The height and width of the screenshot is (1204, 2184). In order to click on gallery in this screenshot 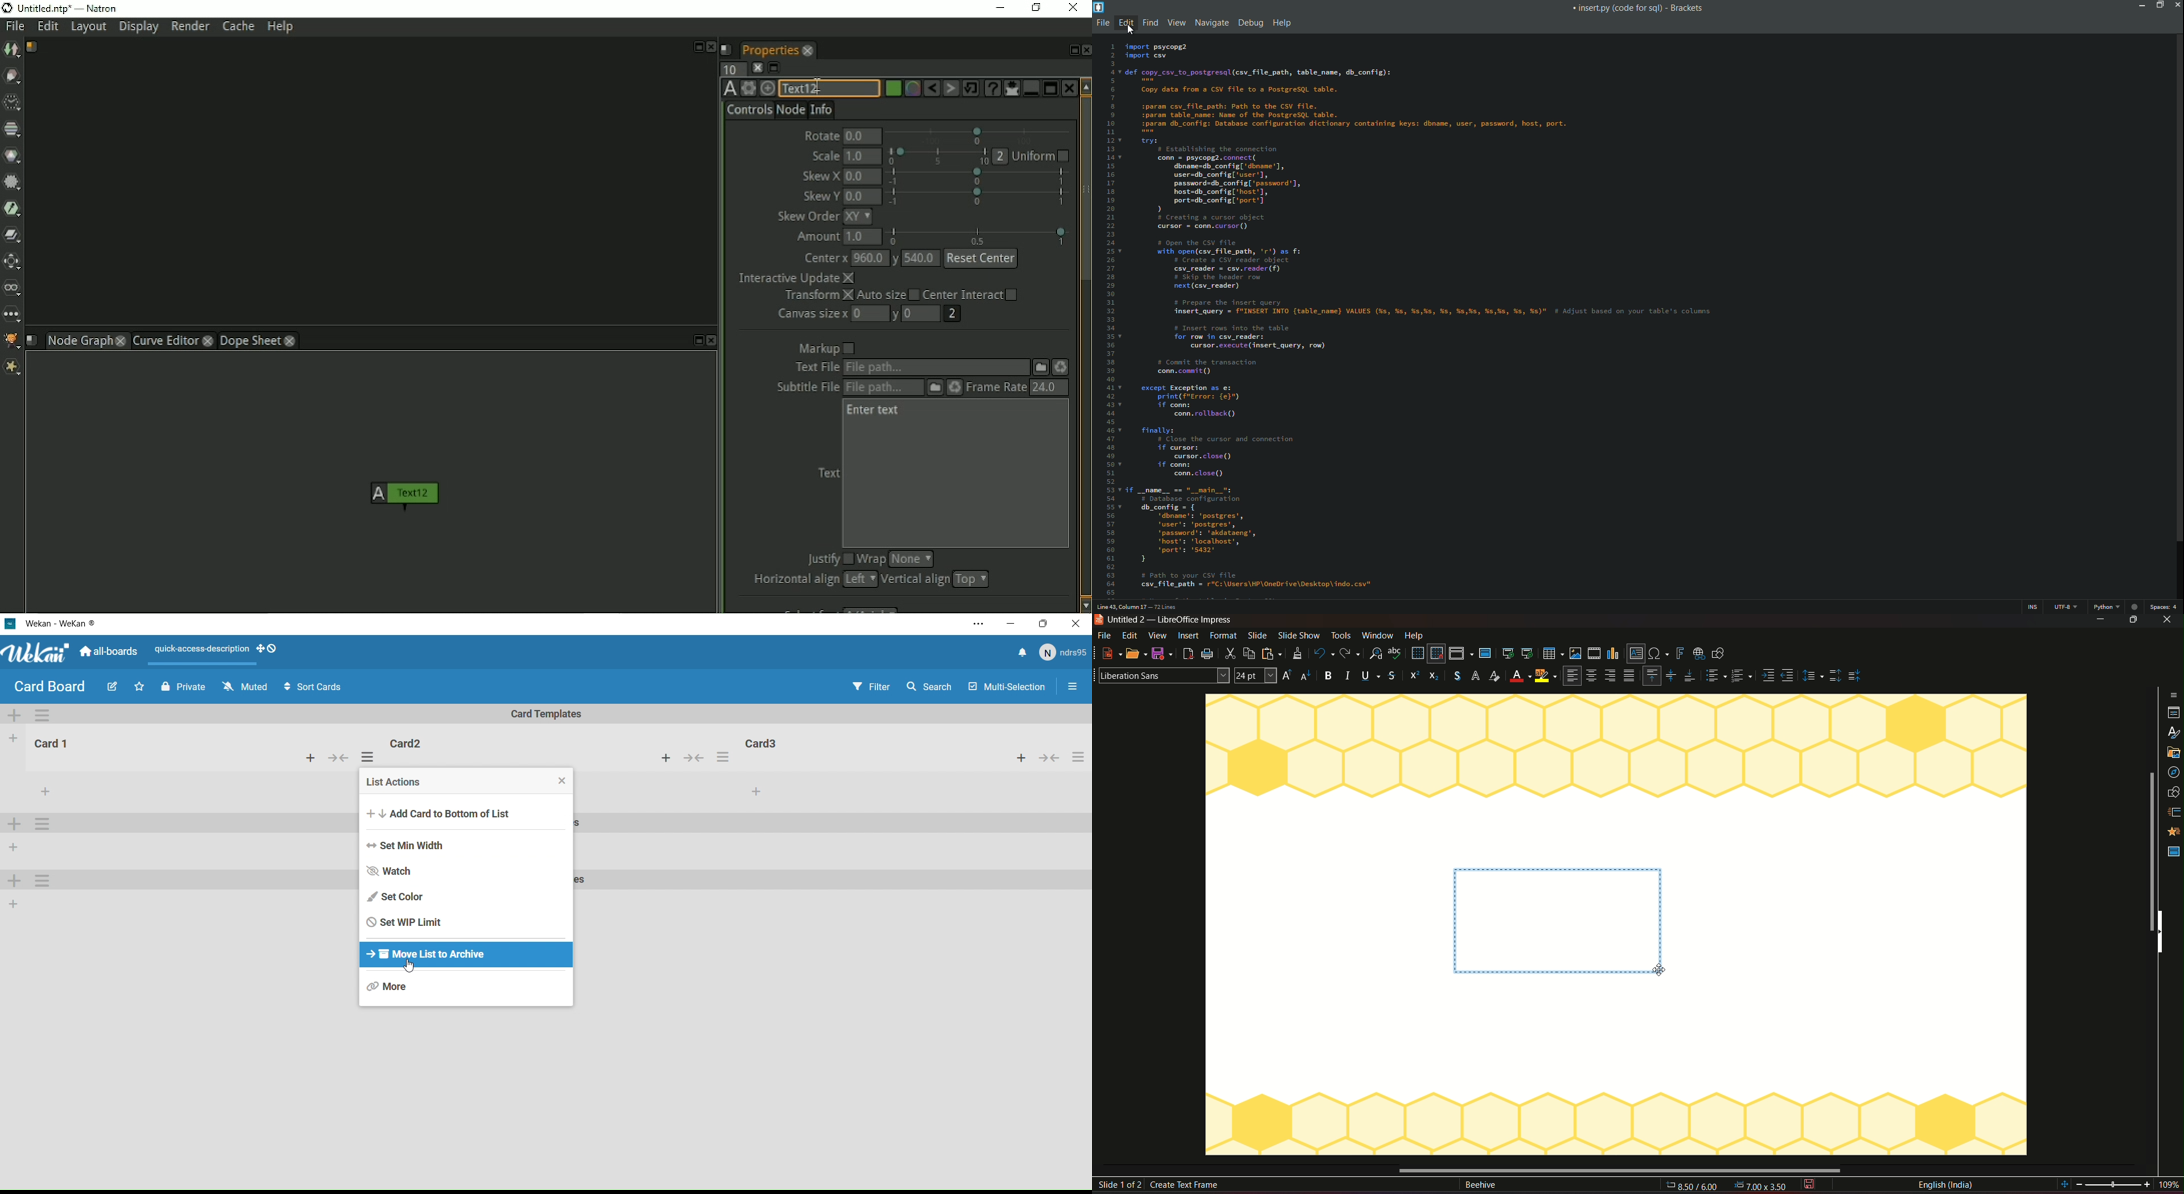, I will do `click(2173, 732)`.